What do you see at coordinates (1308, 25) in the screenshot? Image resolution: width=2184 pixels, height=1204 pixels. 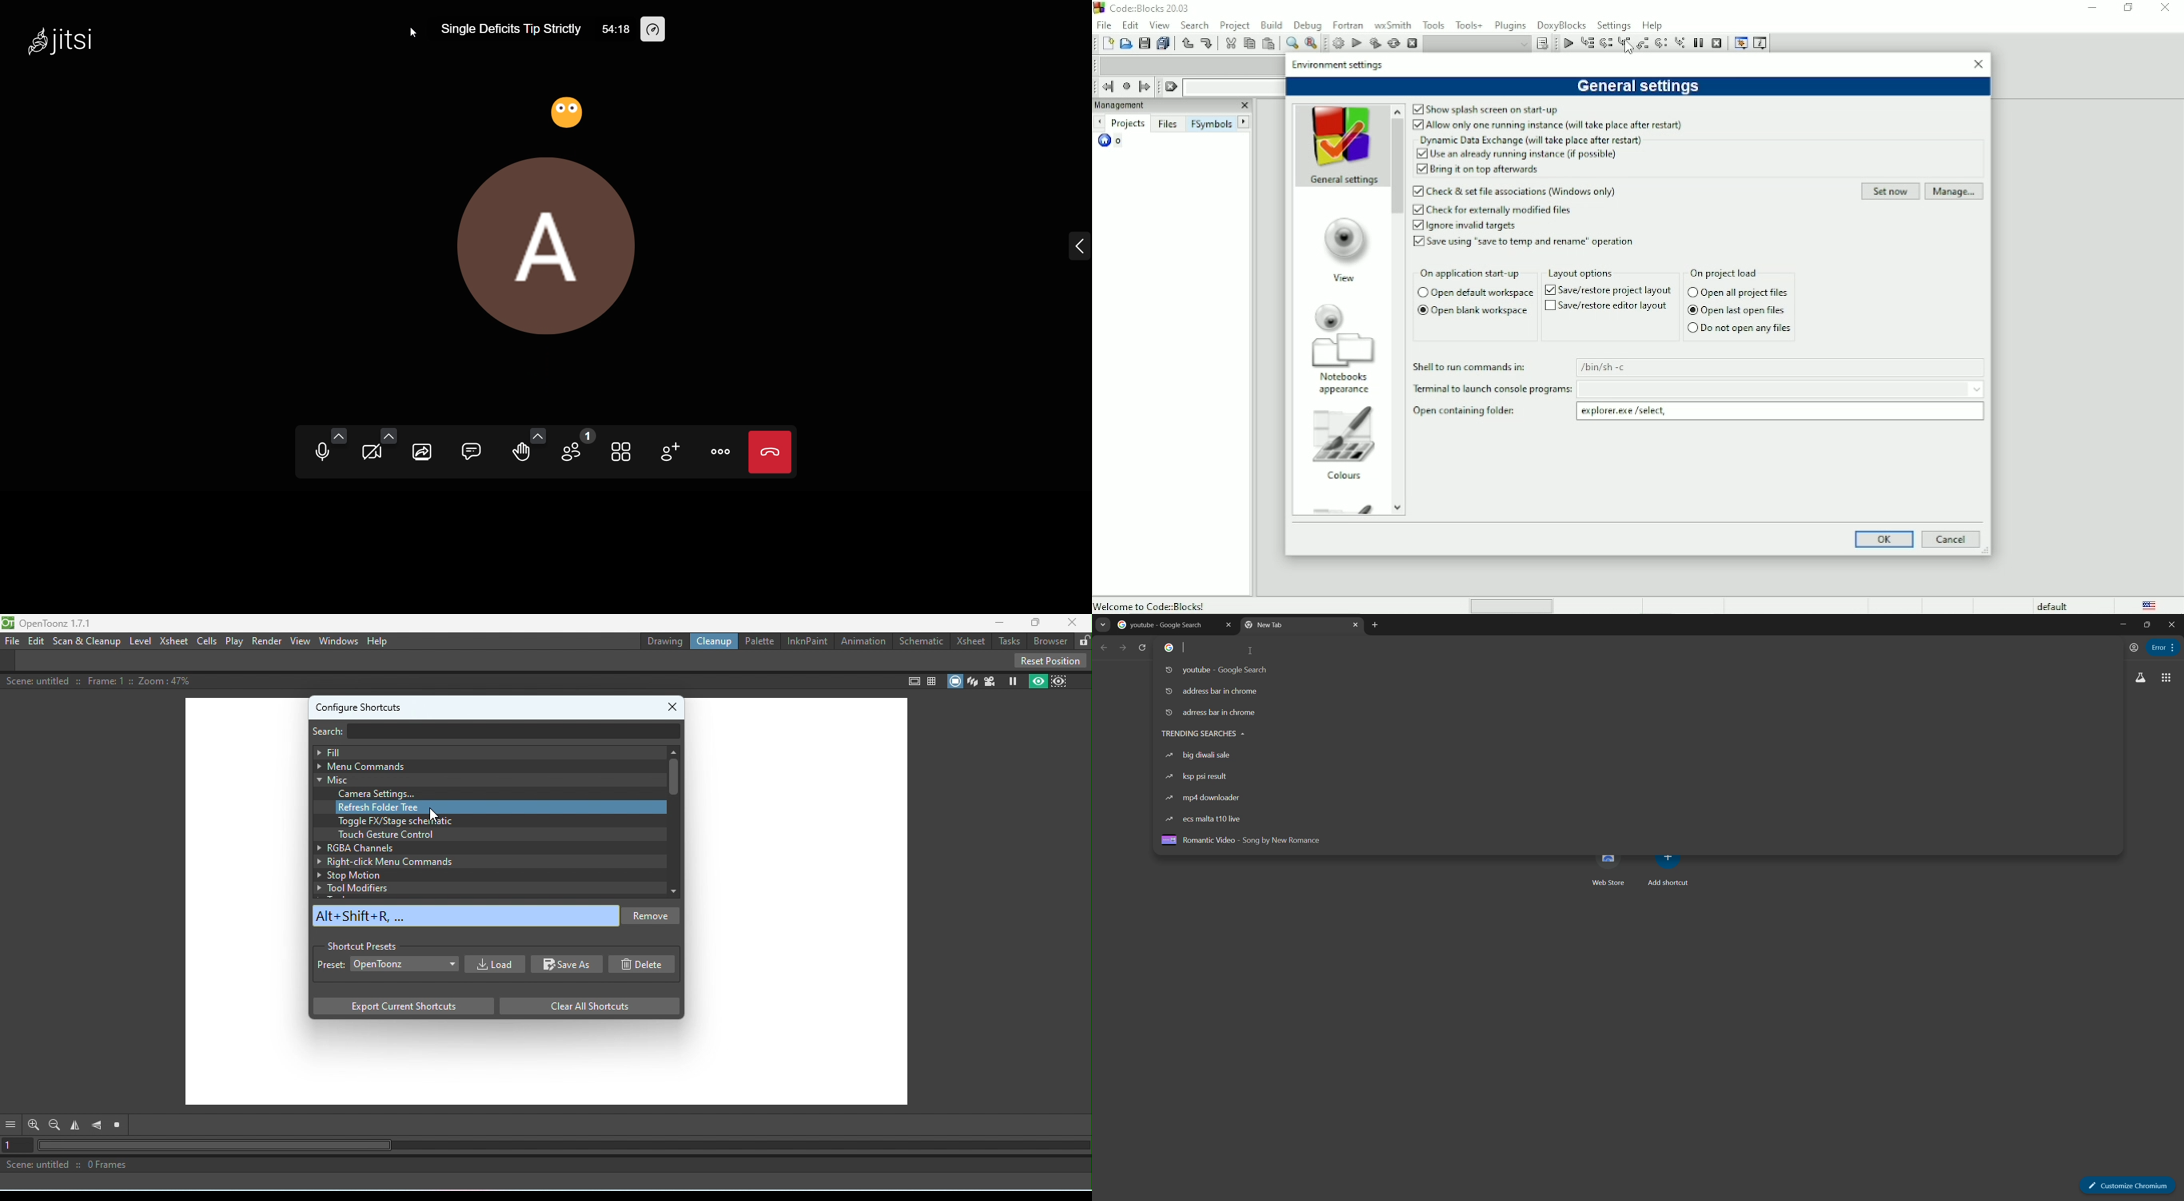 I see `Debug` at bounding box center [1308, 25].